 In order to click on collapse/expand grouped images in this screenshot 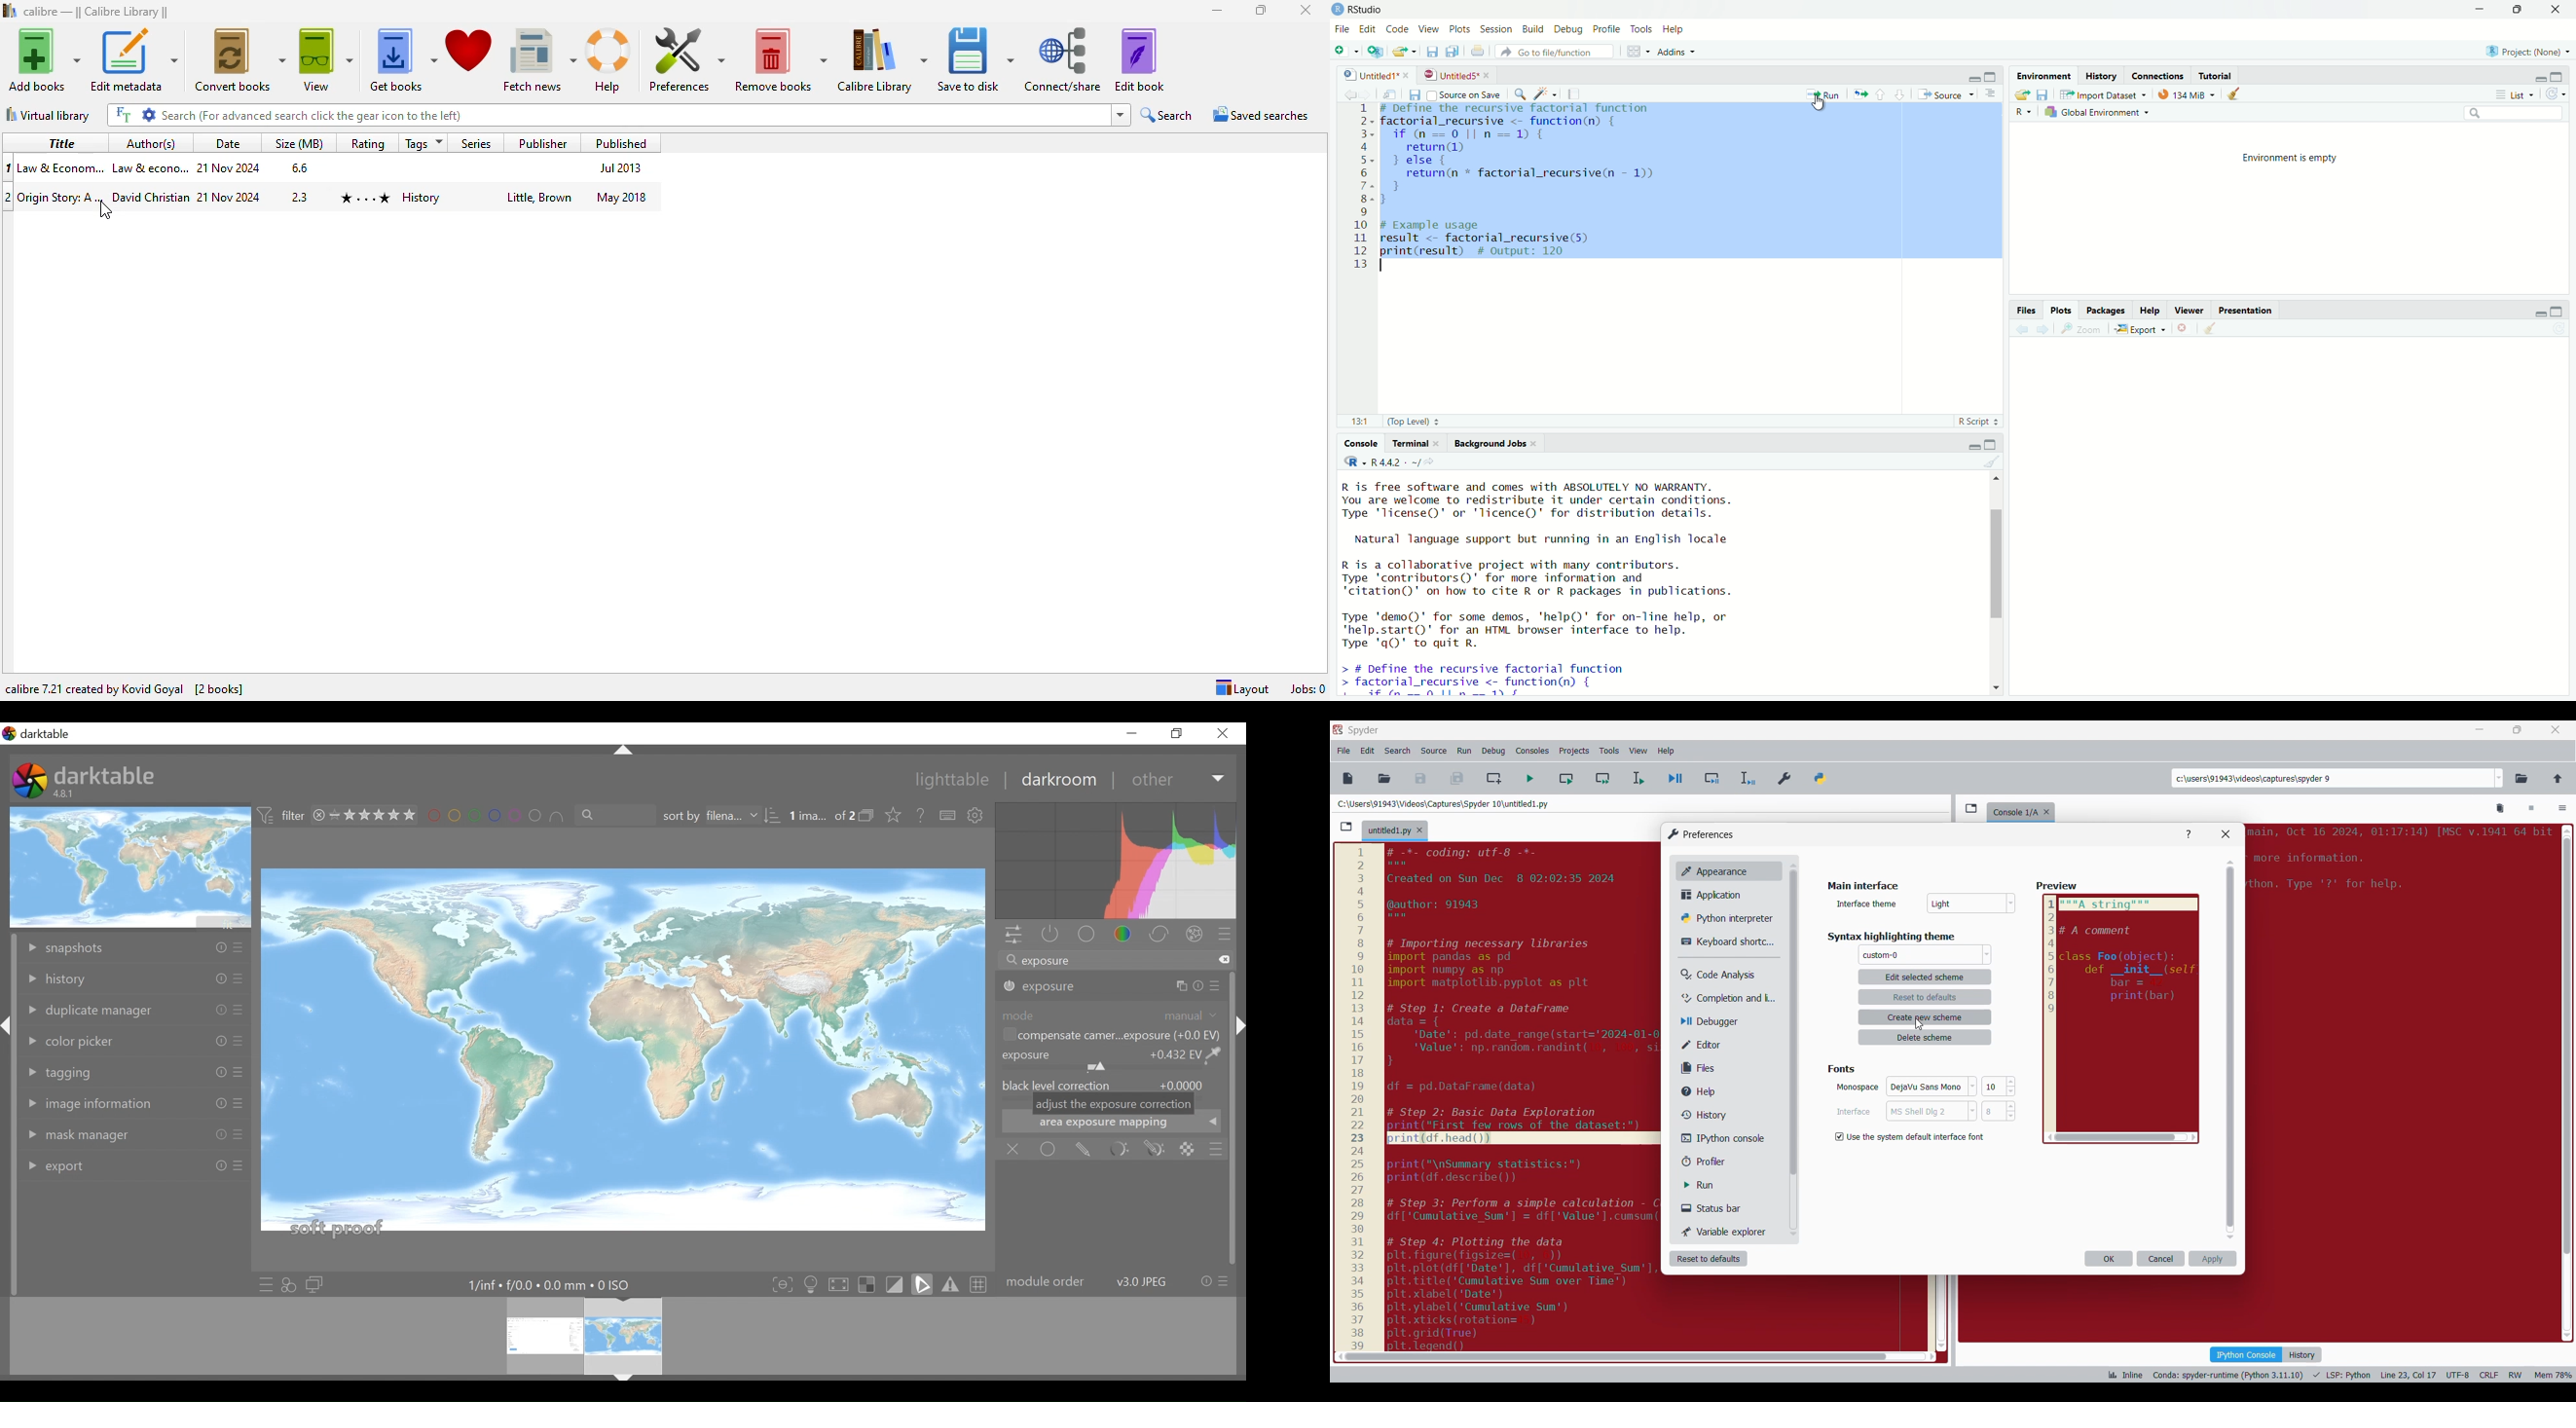, I will do `click(870, 817)`.